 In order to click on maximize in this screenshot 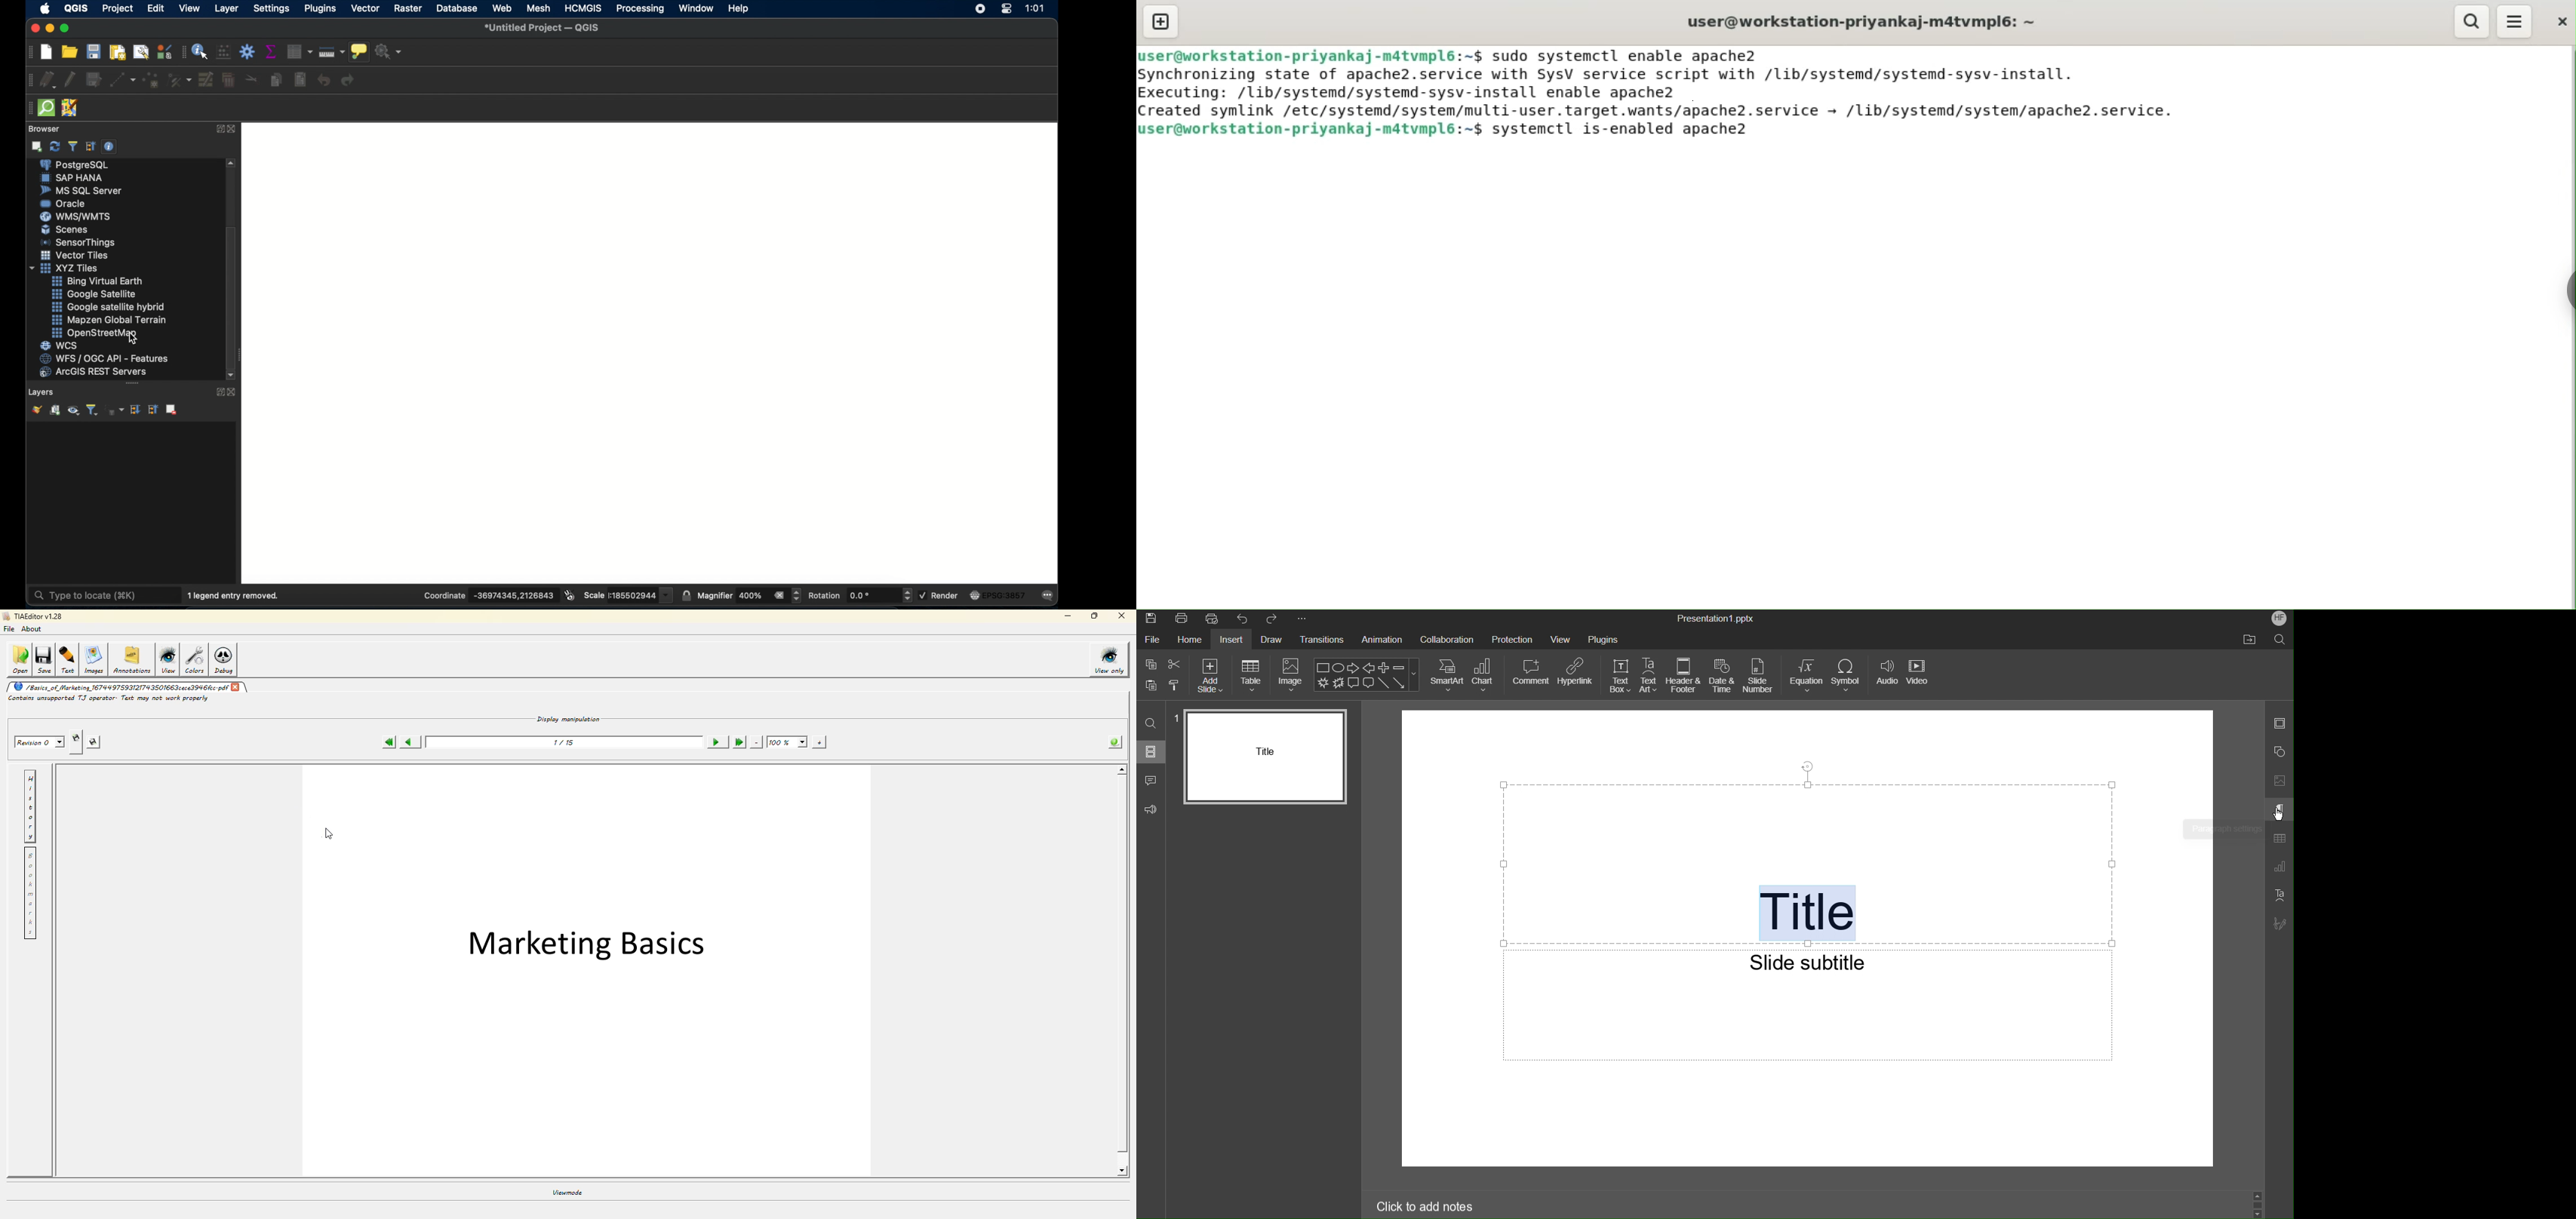, I will do `click(66, 29)`.